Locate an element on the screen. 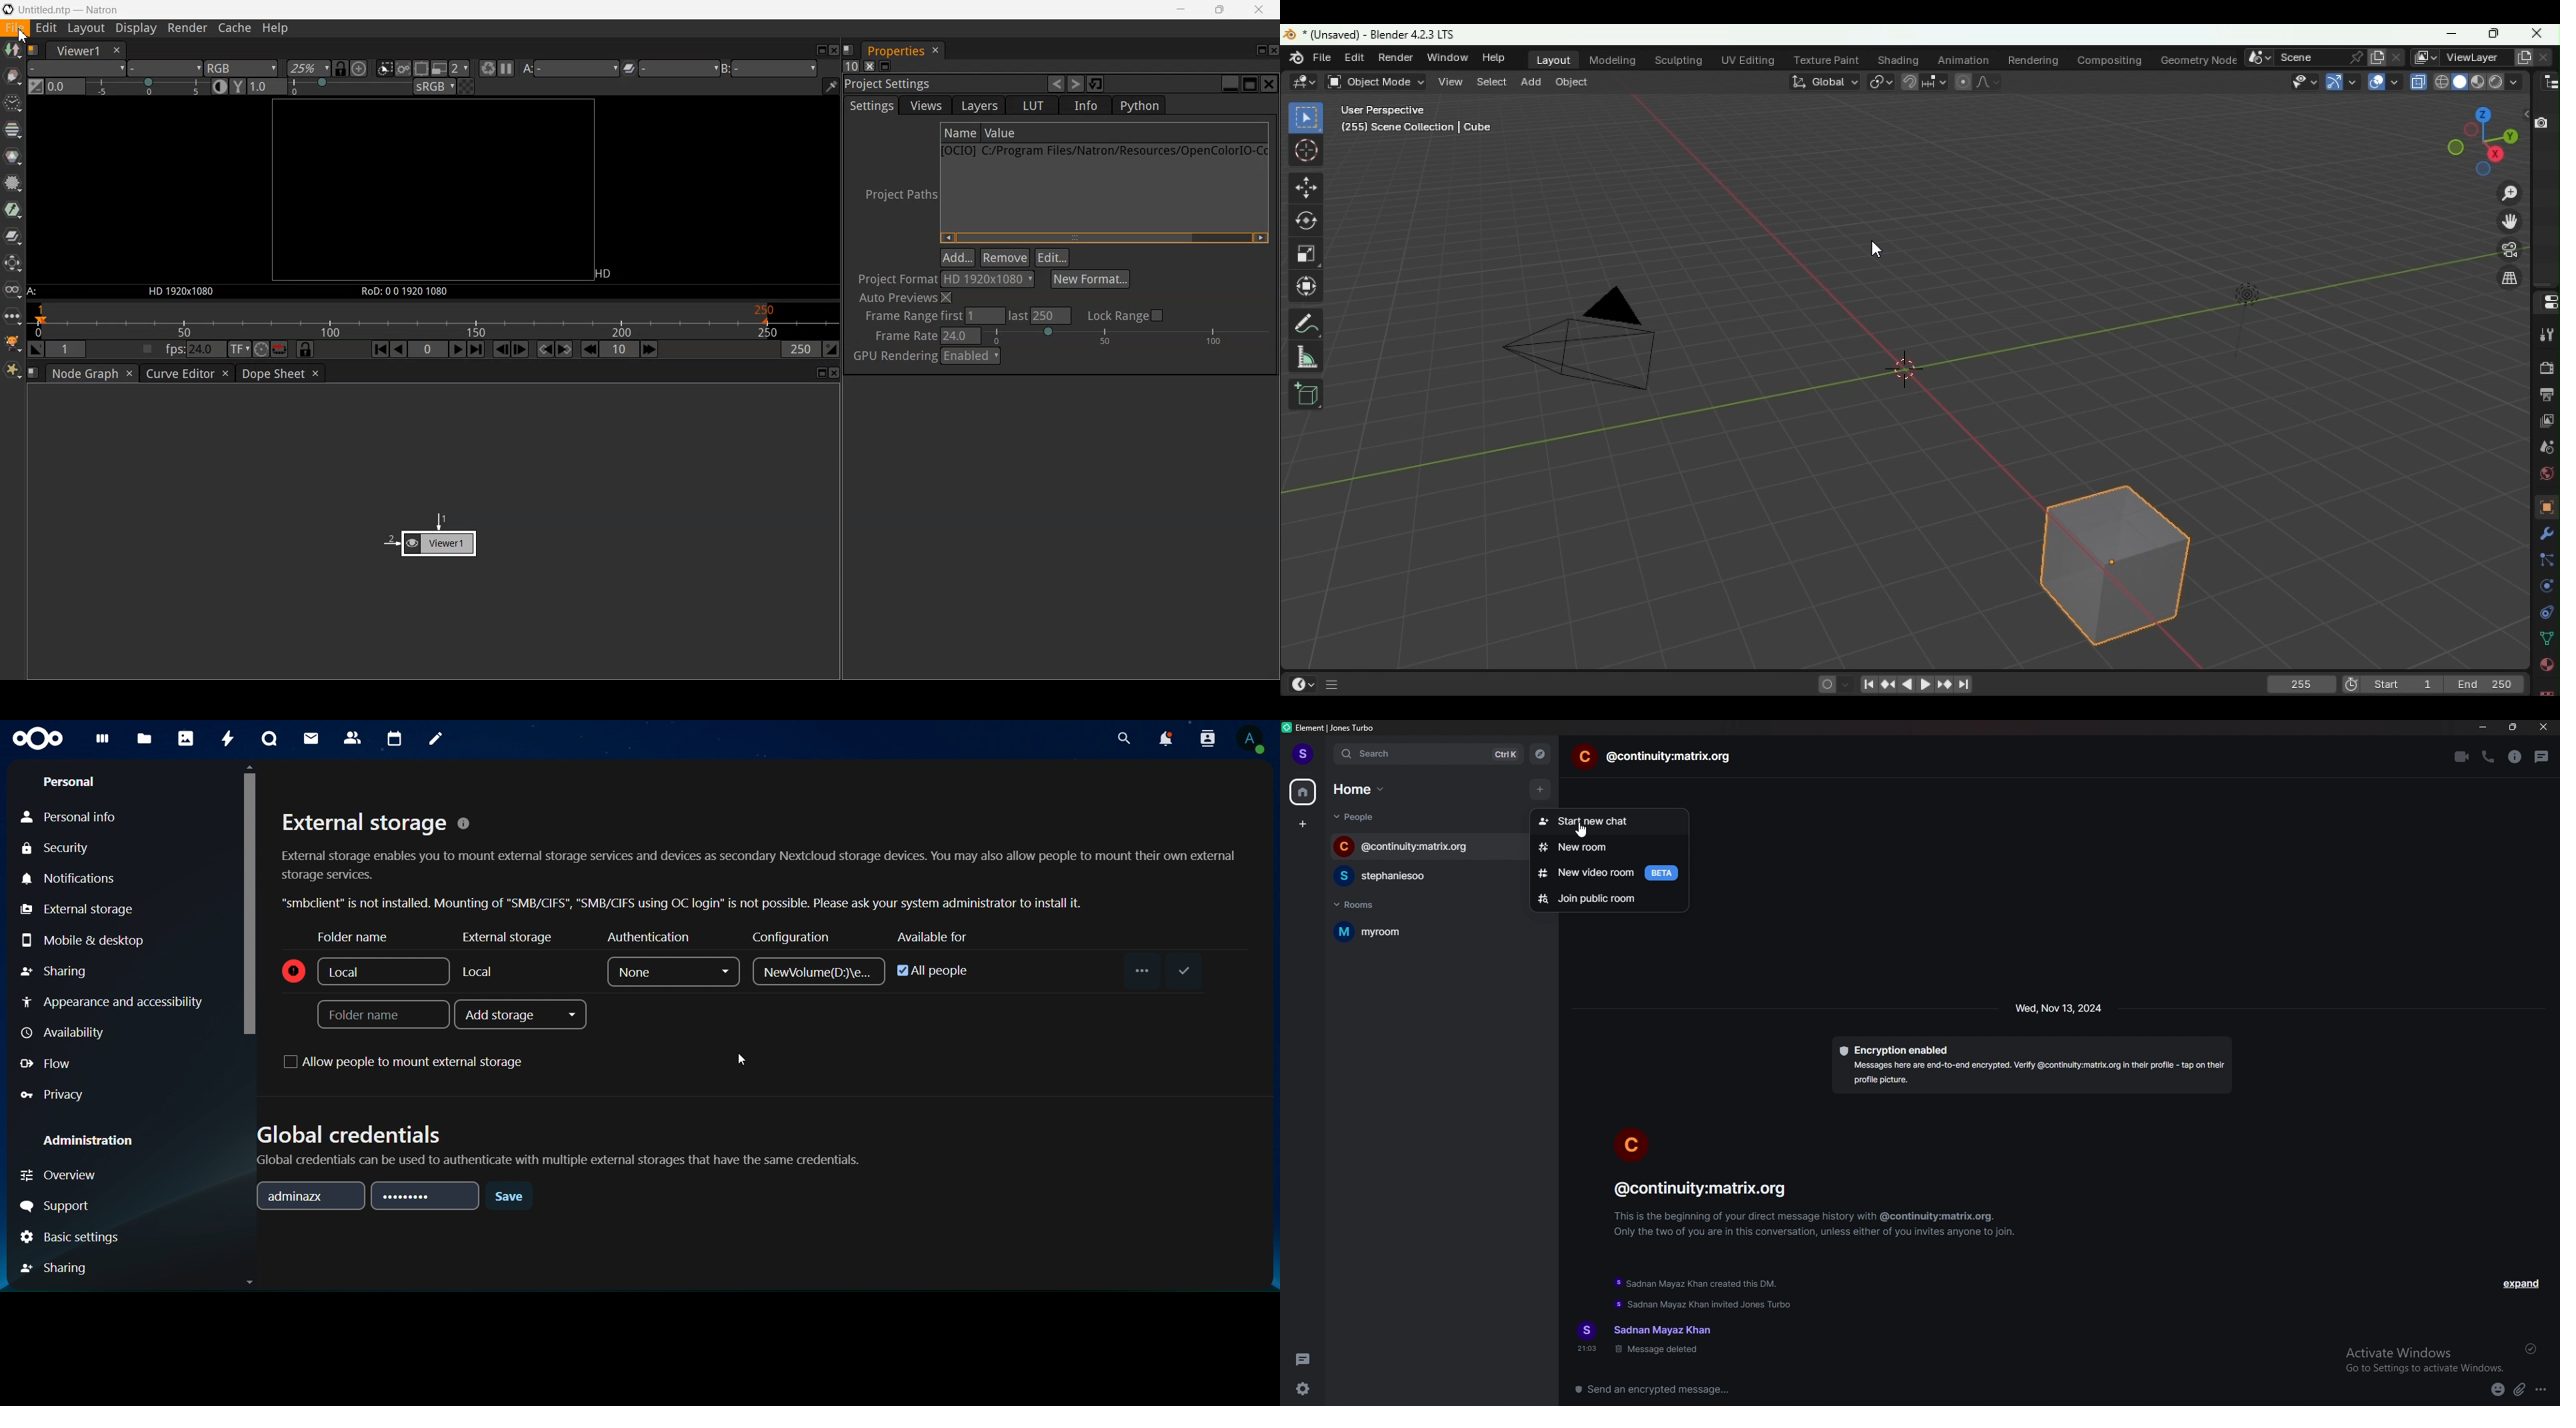  Manage layout is located at coordinates (848, 49).